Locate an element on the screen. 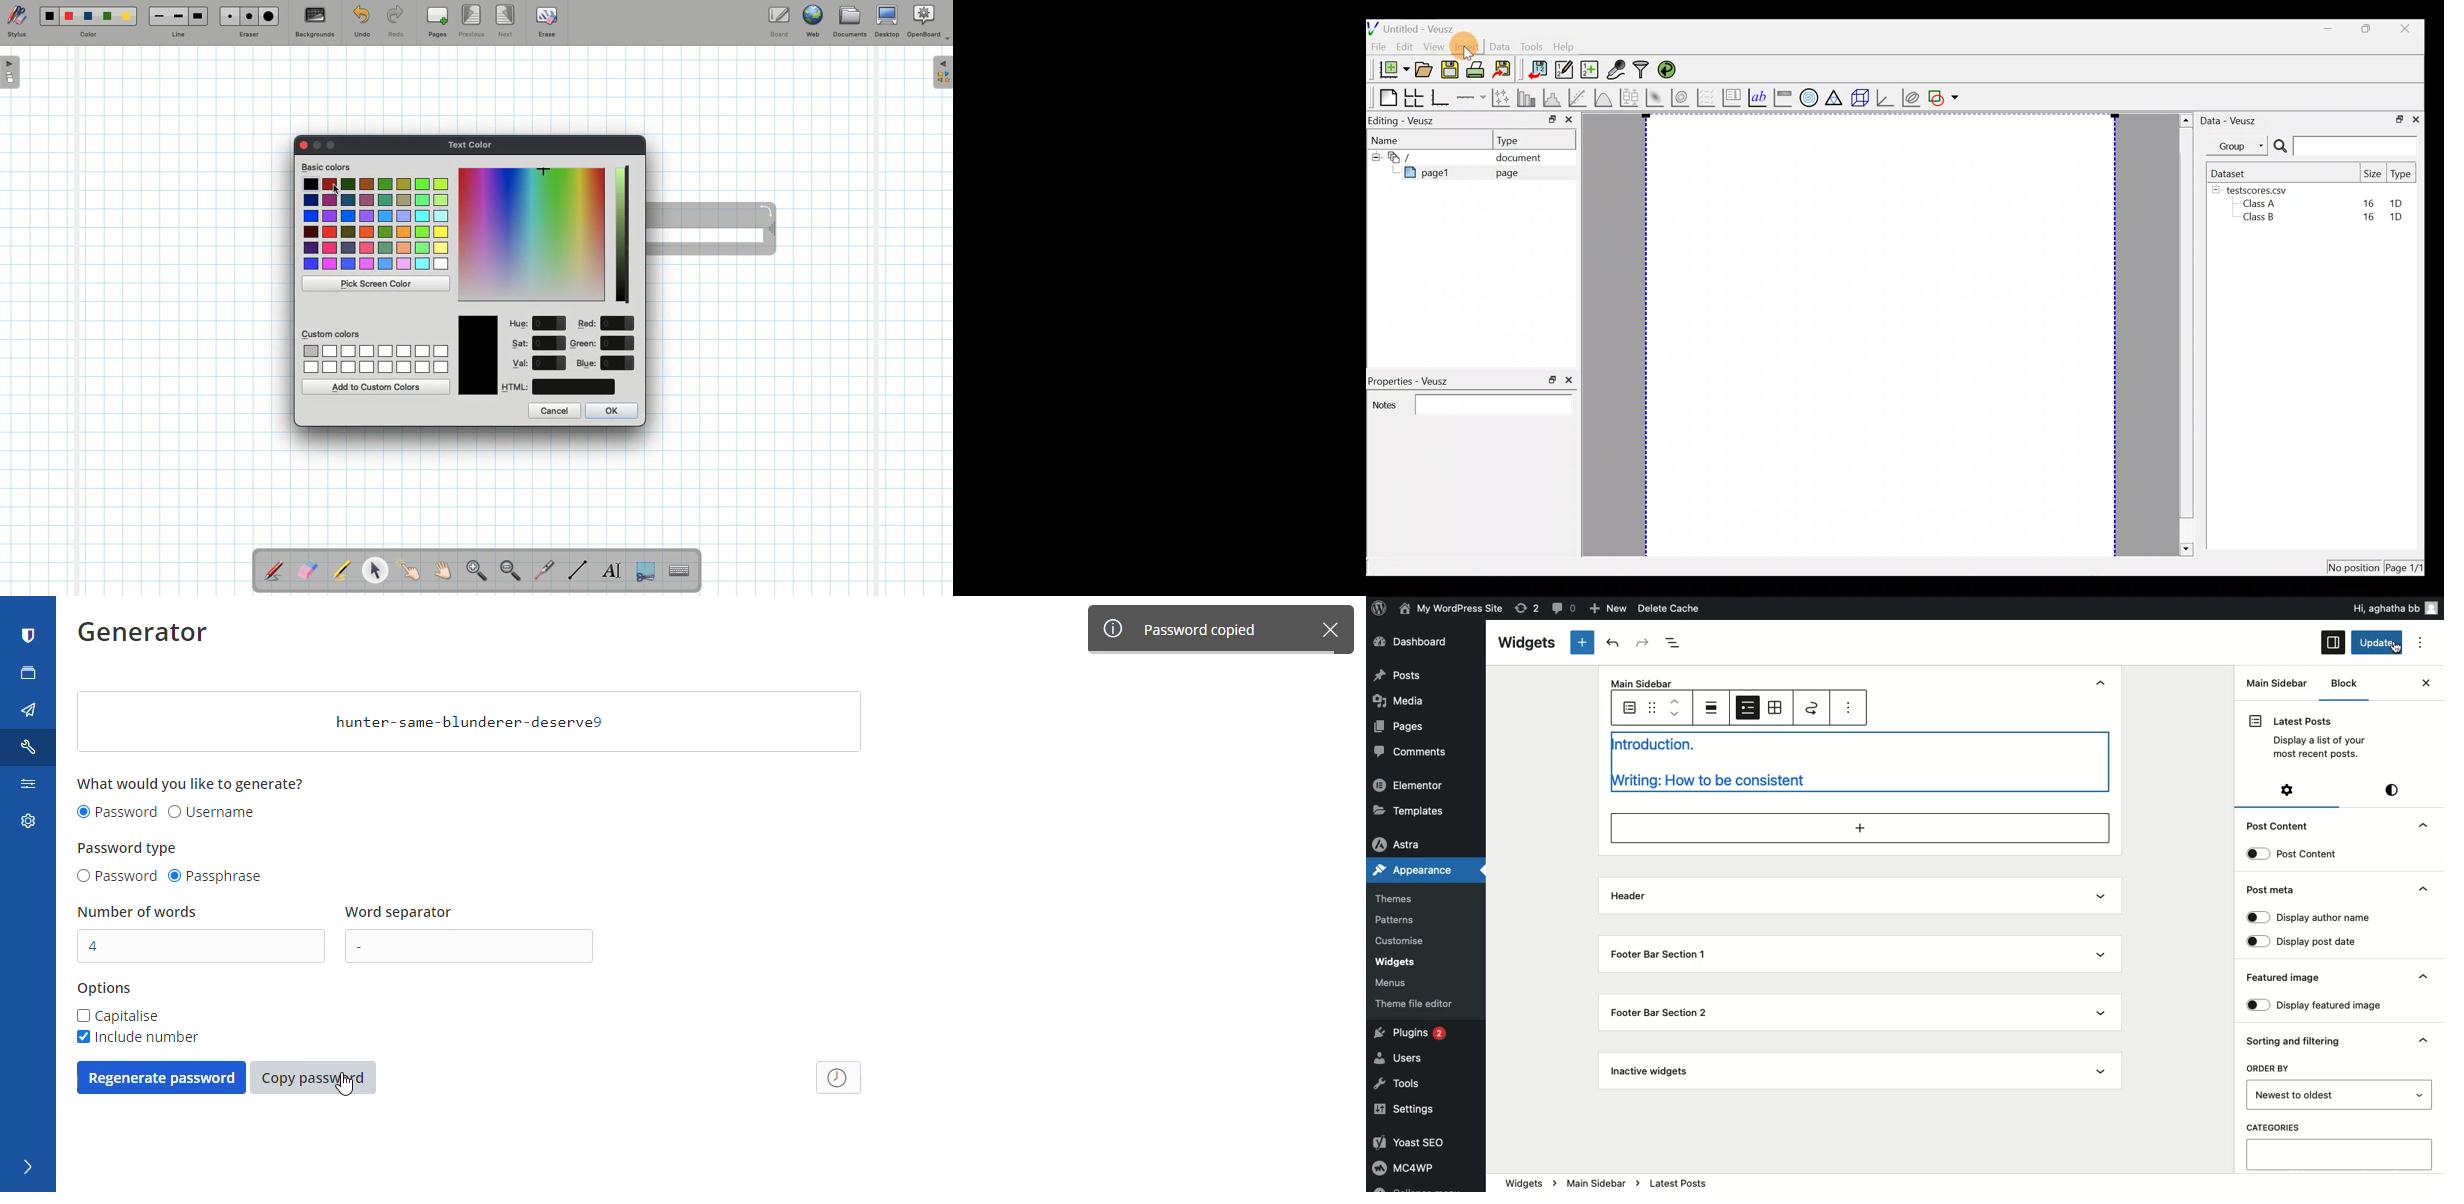  Type is located at coordinates (2402, 174).